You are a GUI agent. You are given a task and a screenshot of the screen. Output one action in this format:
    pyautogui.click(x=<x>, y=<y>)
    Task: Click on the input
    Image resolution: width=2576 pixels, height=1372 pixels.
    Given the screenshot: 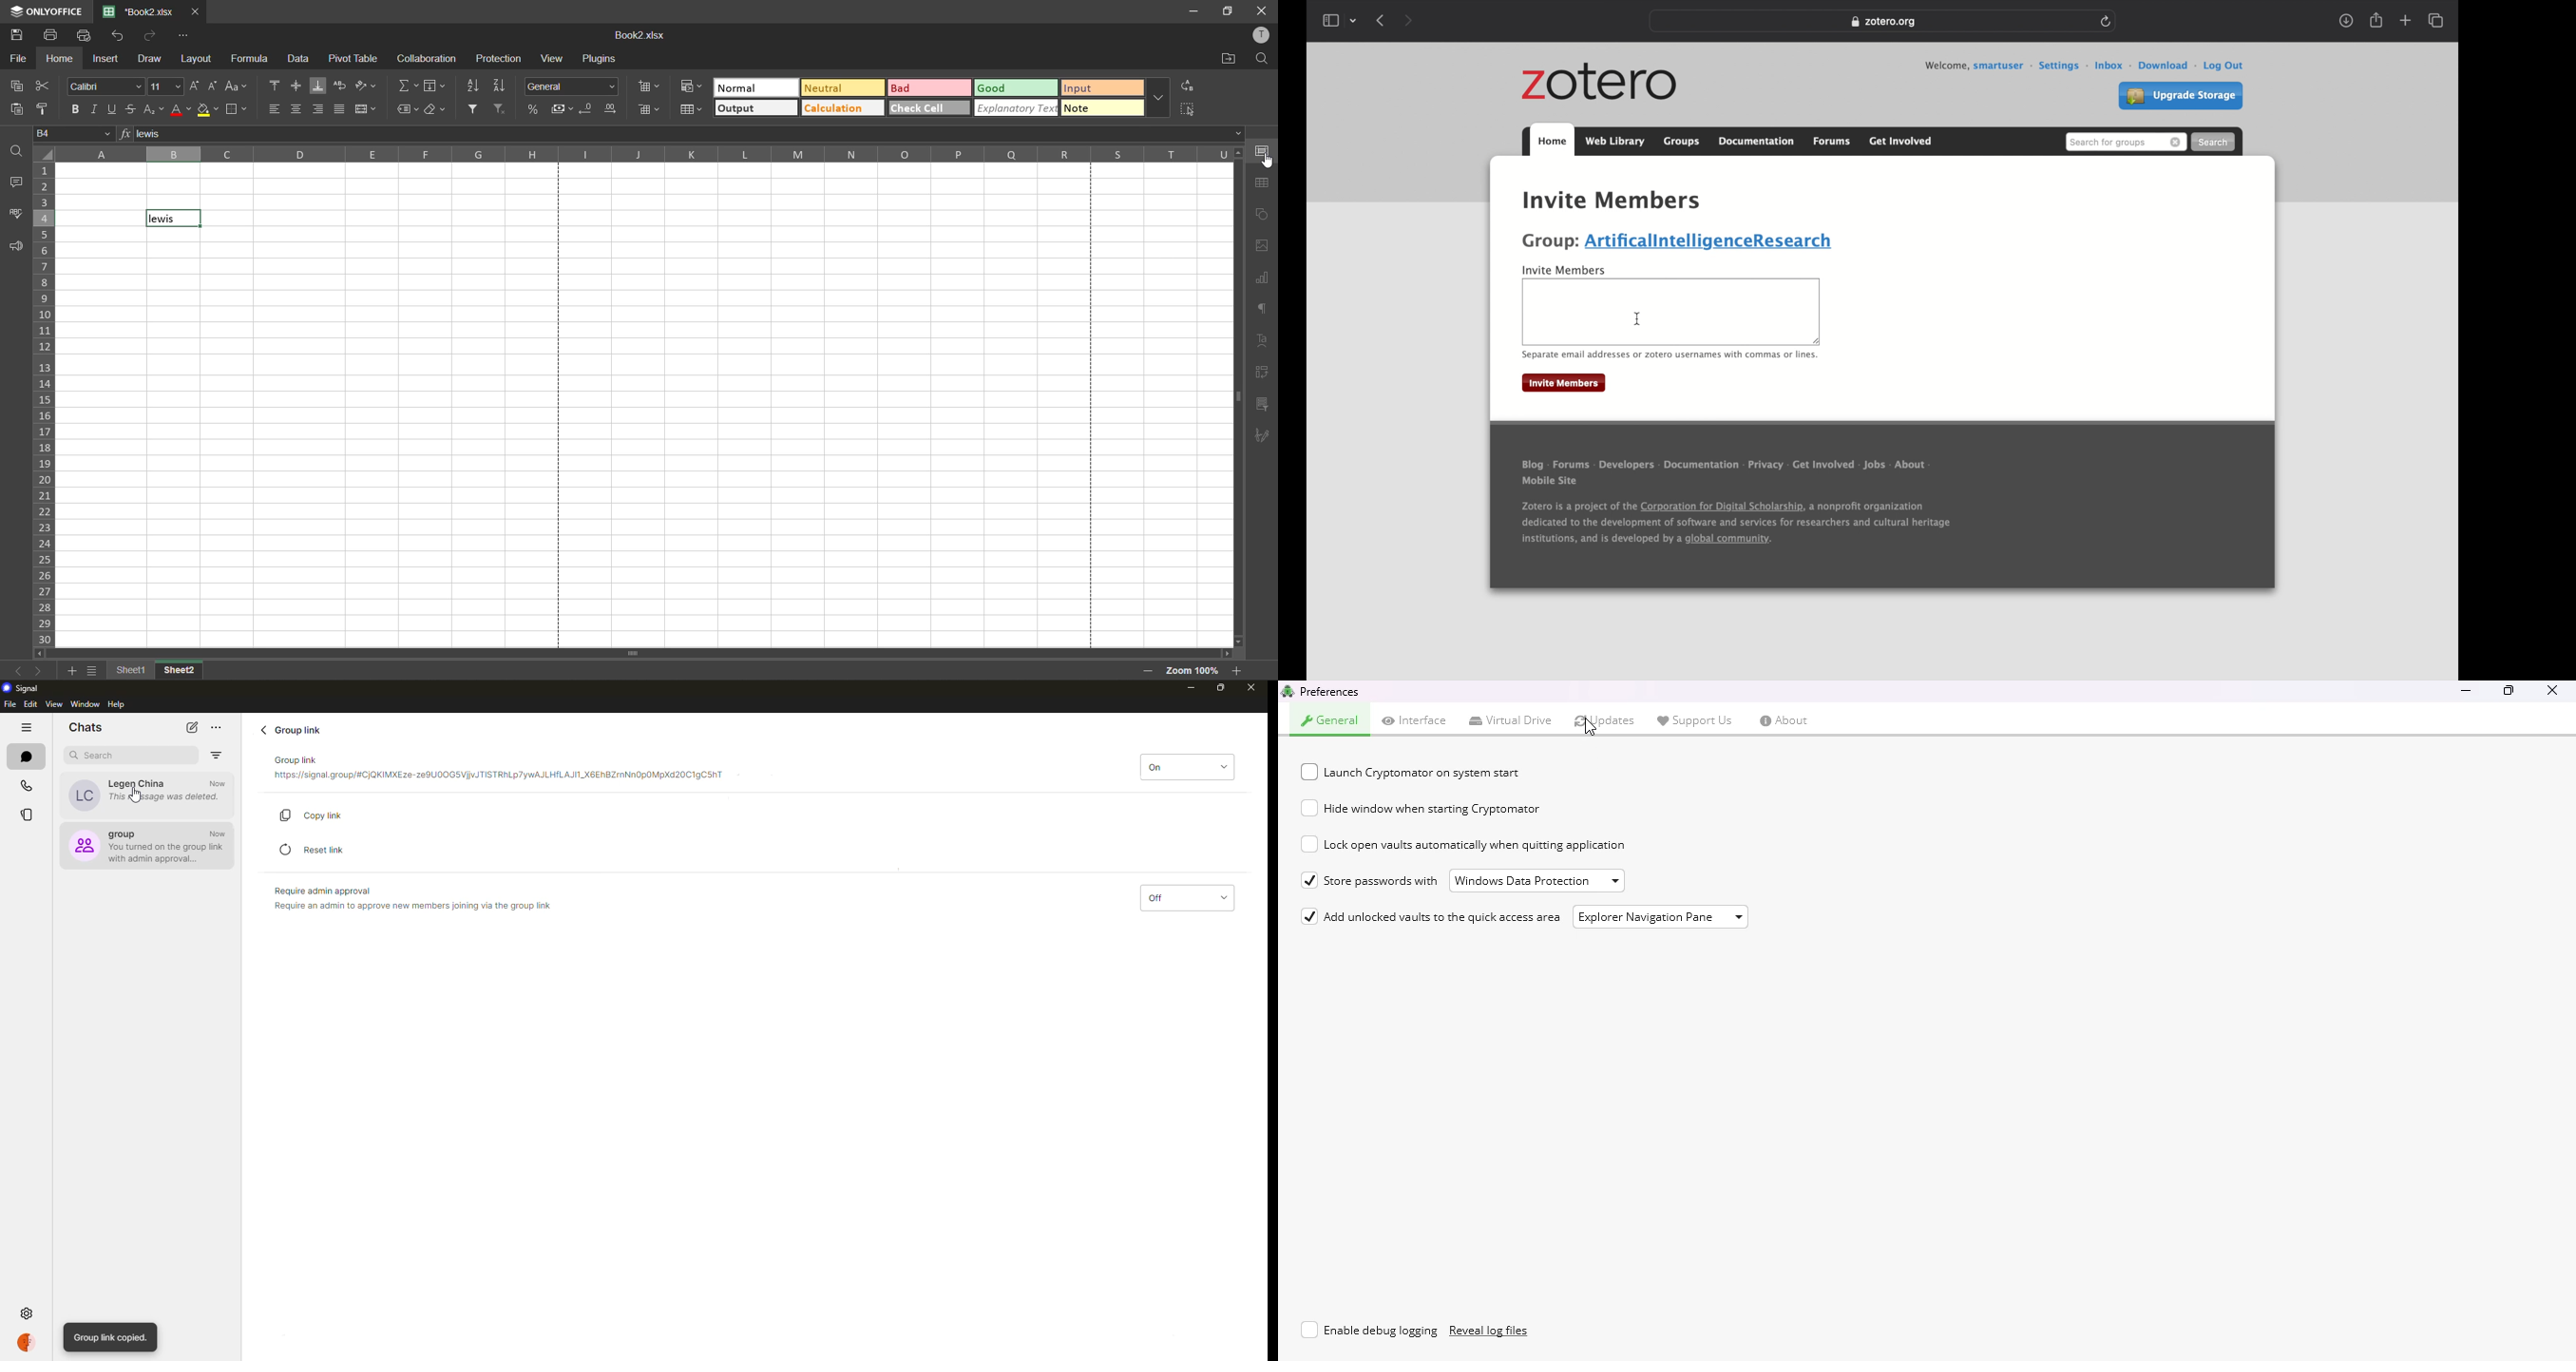 What is the action you would take?
    pyautogui.click(x=1102, y=89)
    